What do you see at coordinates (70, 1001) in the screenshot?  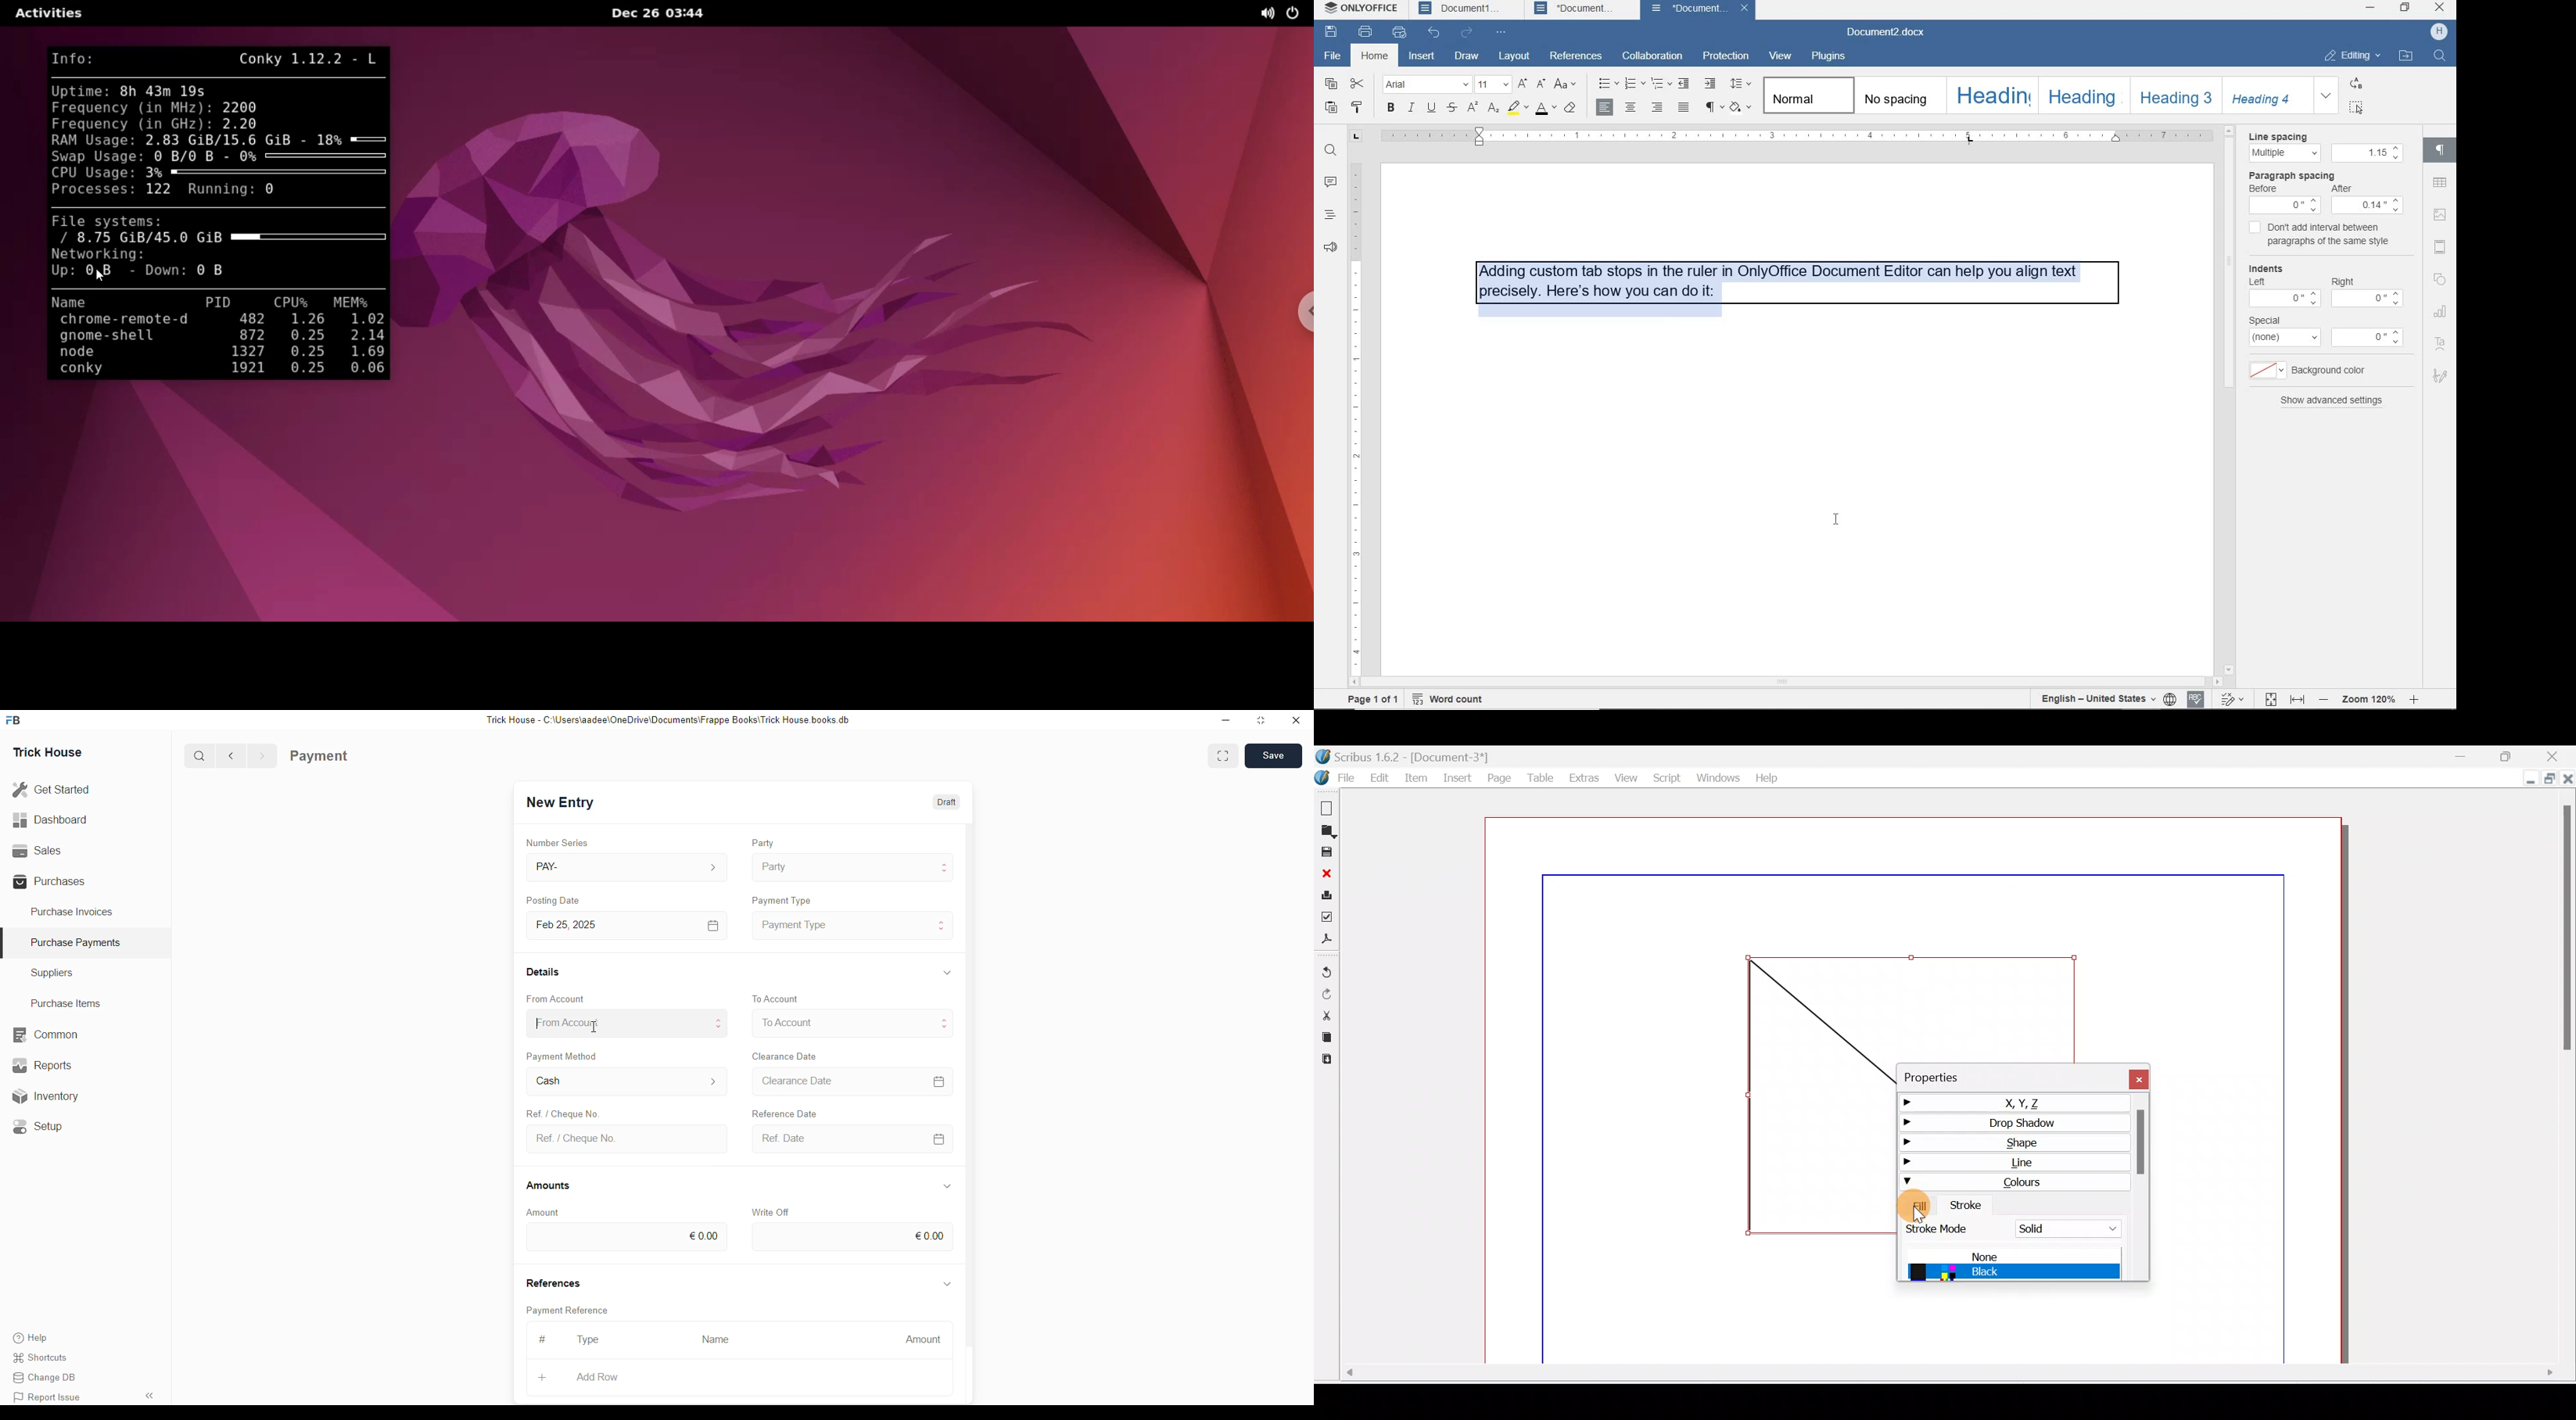 I see `Purchase Items` at bounding box center [70, 1001].